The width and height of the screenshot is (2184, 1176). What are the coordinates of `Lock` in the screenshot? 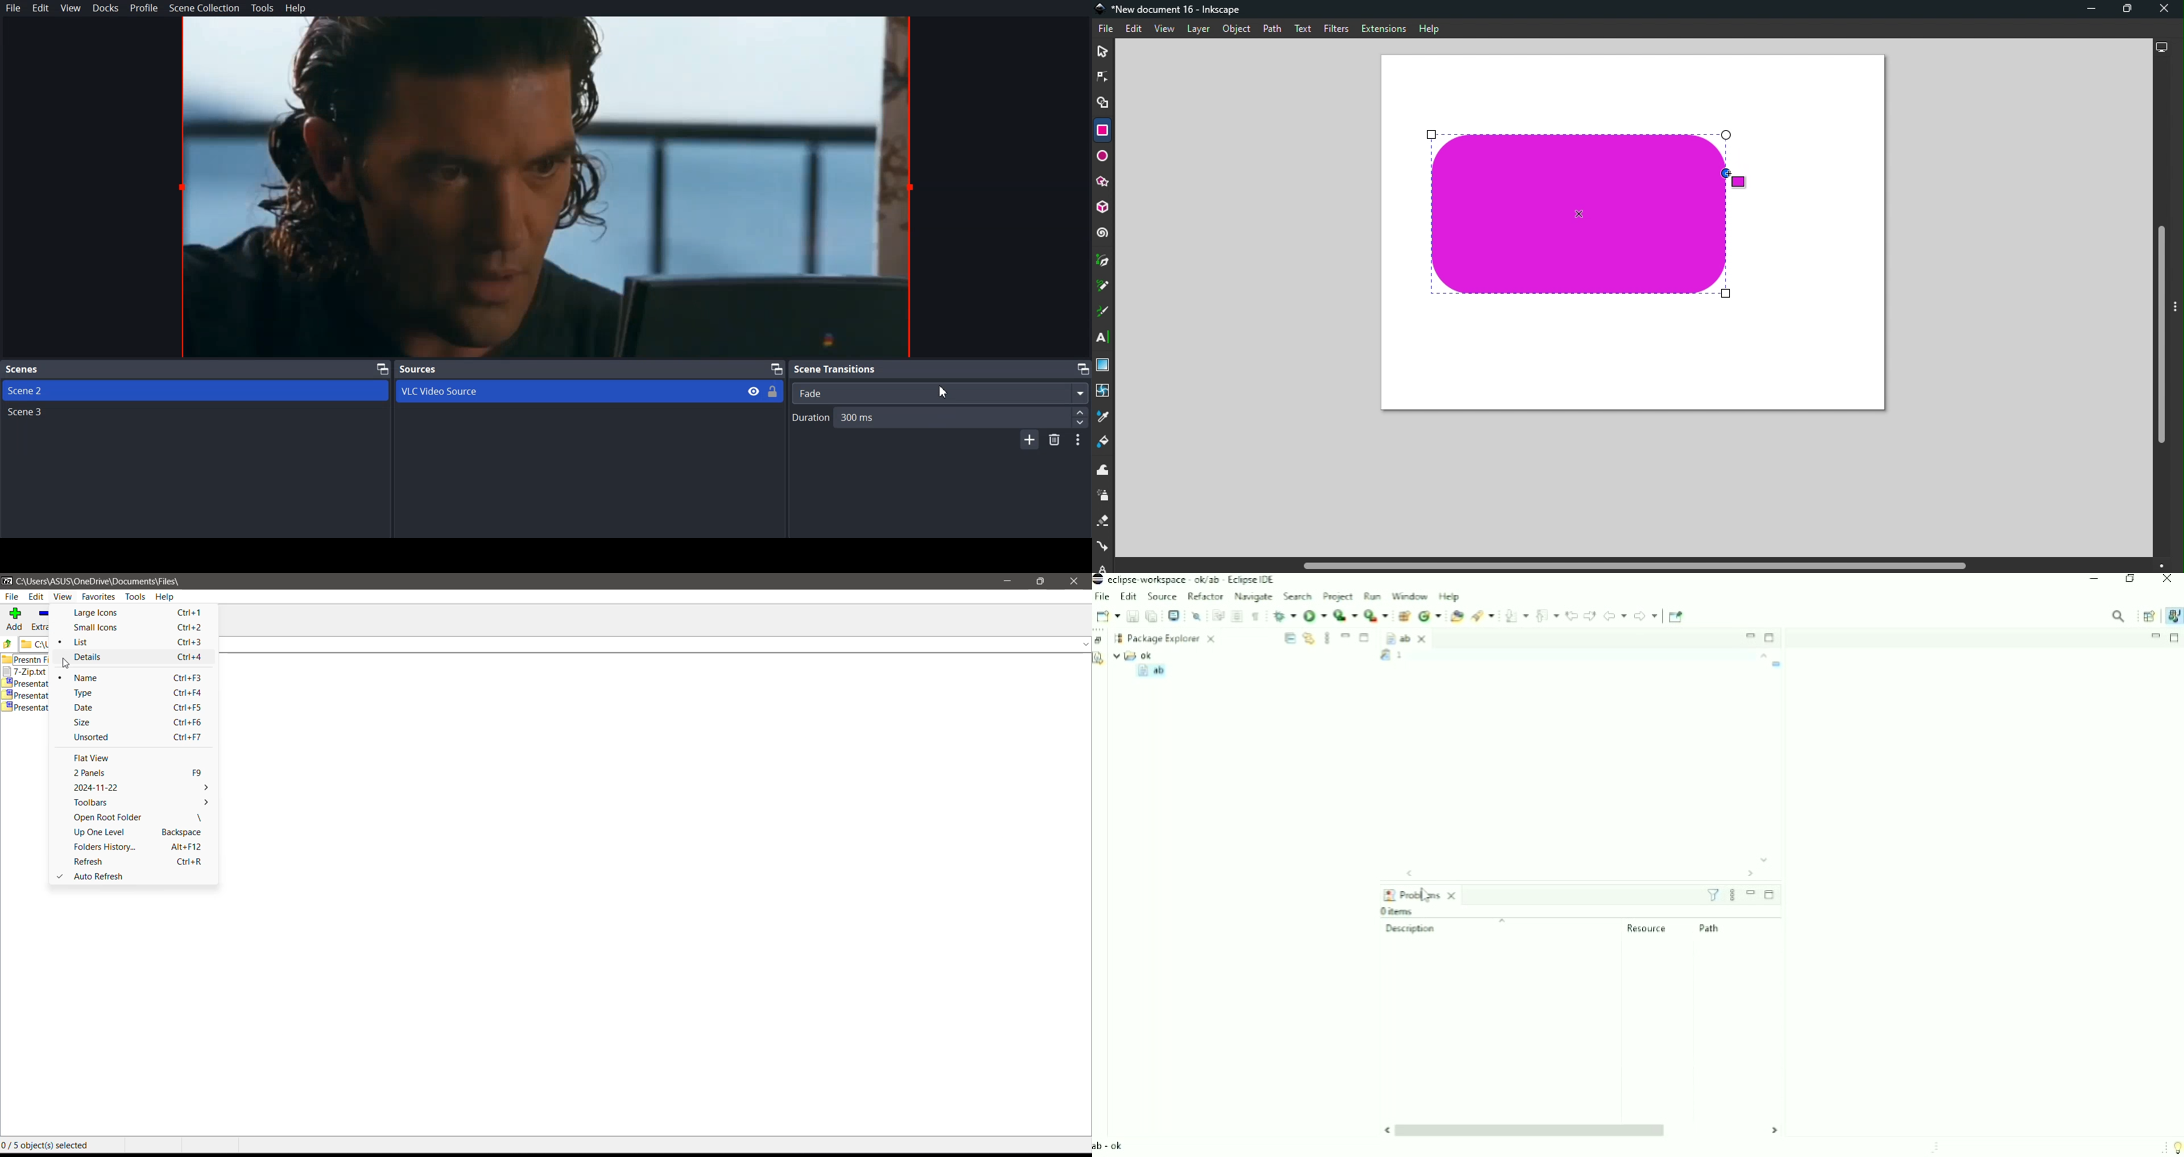 It's located at (774, 392).